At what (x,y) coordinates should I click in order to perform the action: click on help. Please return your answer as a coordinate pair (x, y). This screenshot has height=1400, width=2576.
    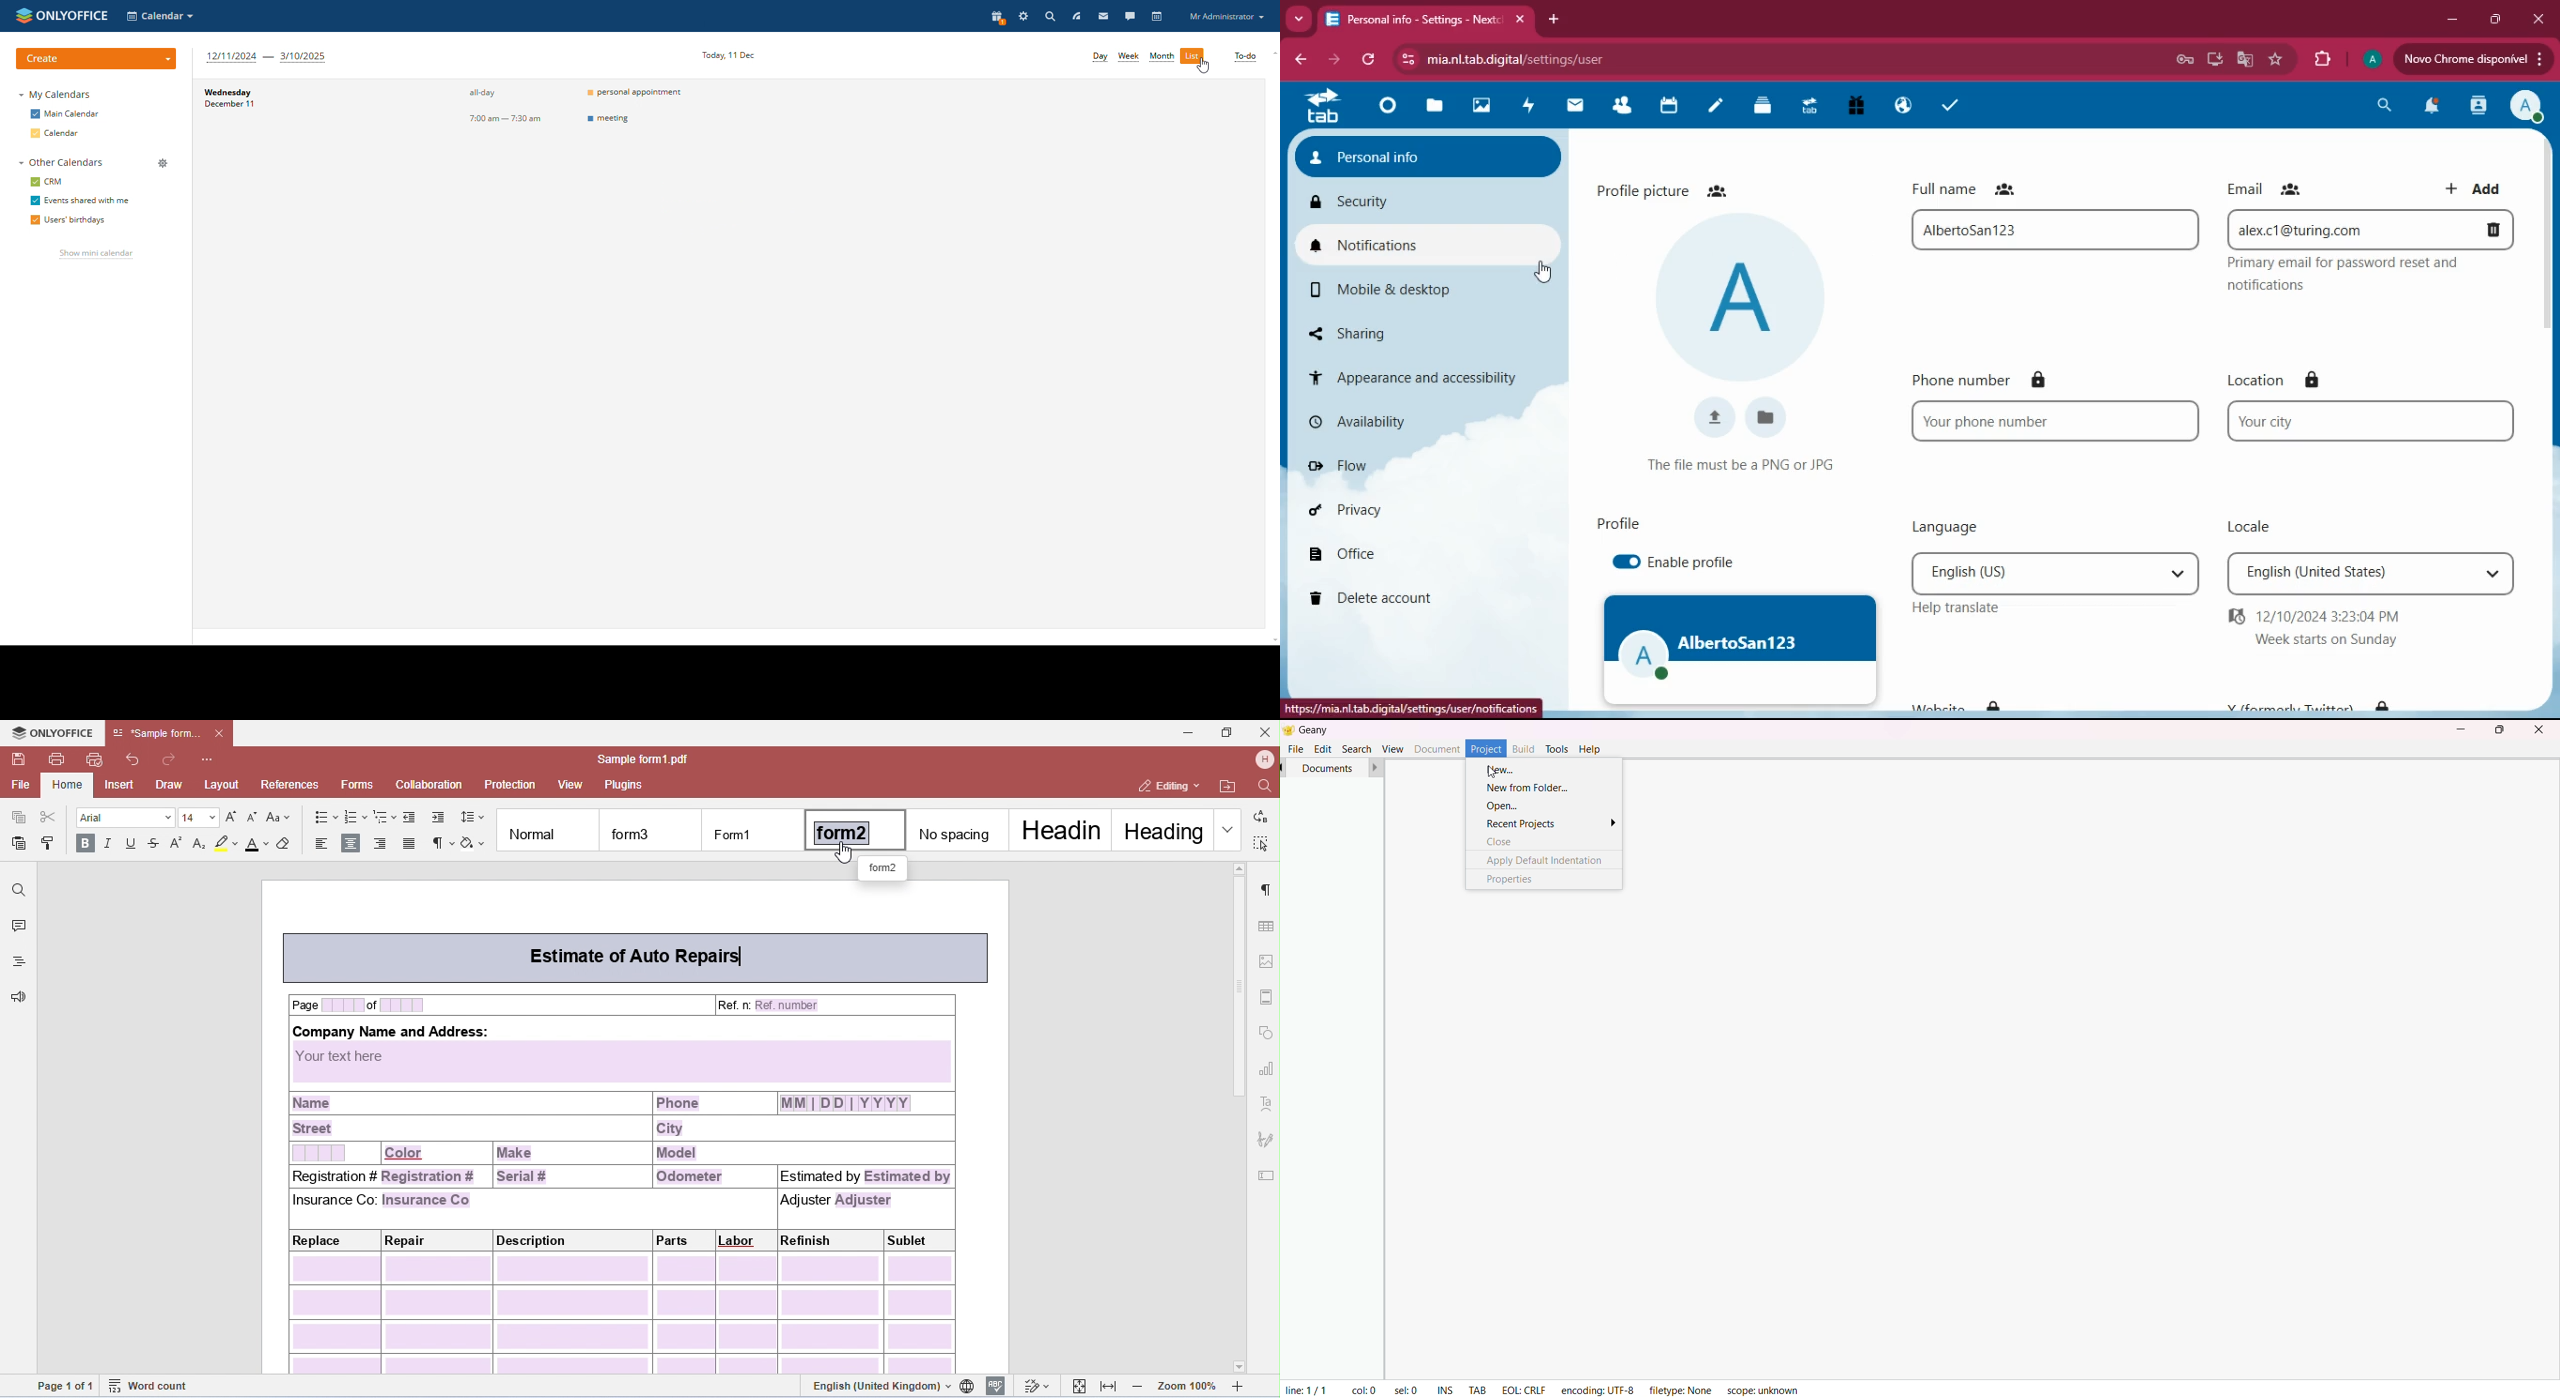
    Looking at the image, I should click on (1953, 608).